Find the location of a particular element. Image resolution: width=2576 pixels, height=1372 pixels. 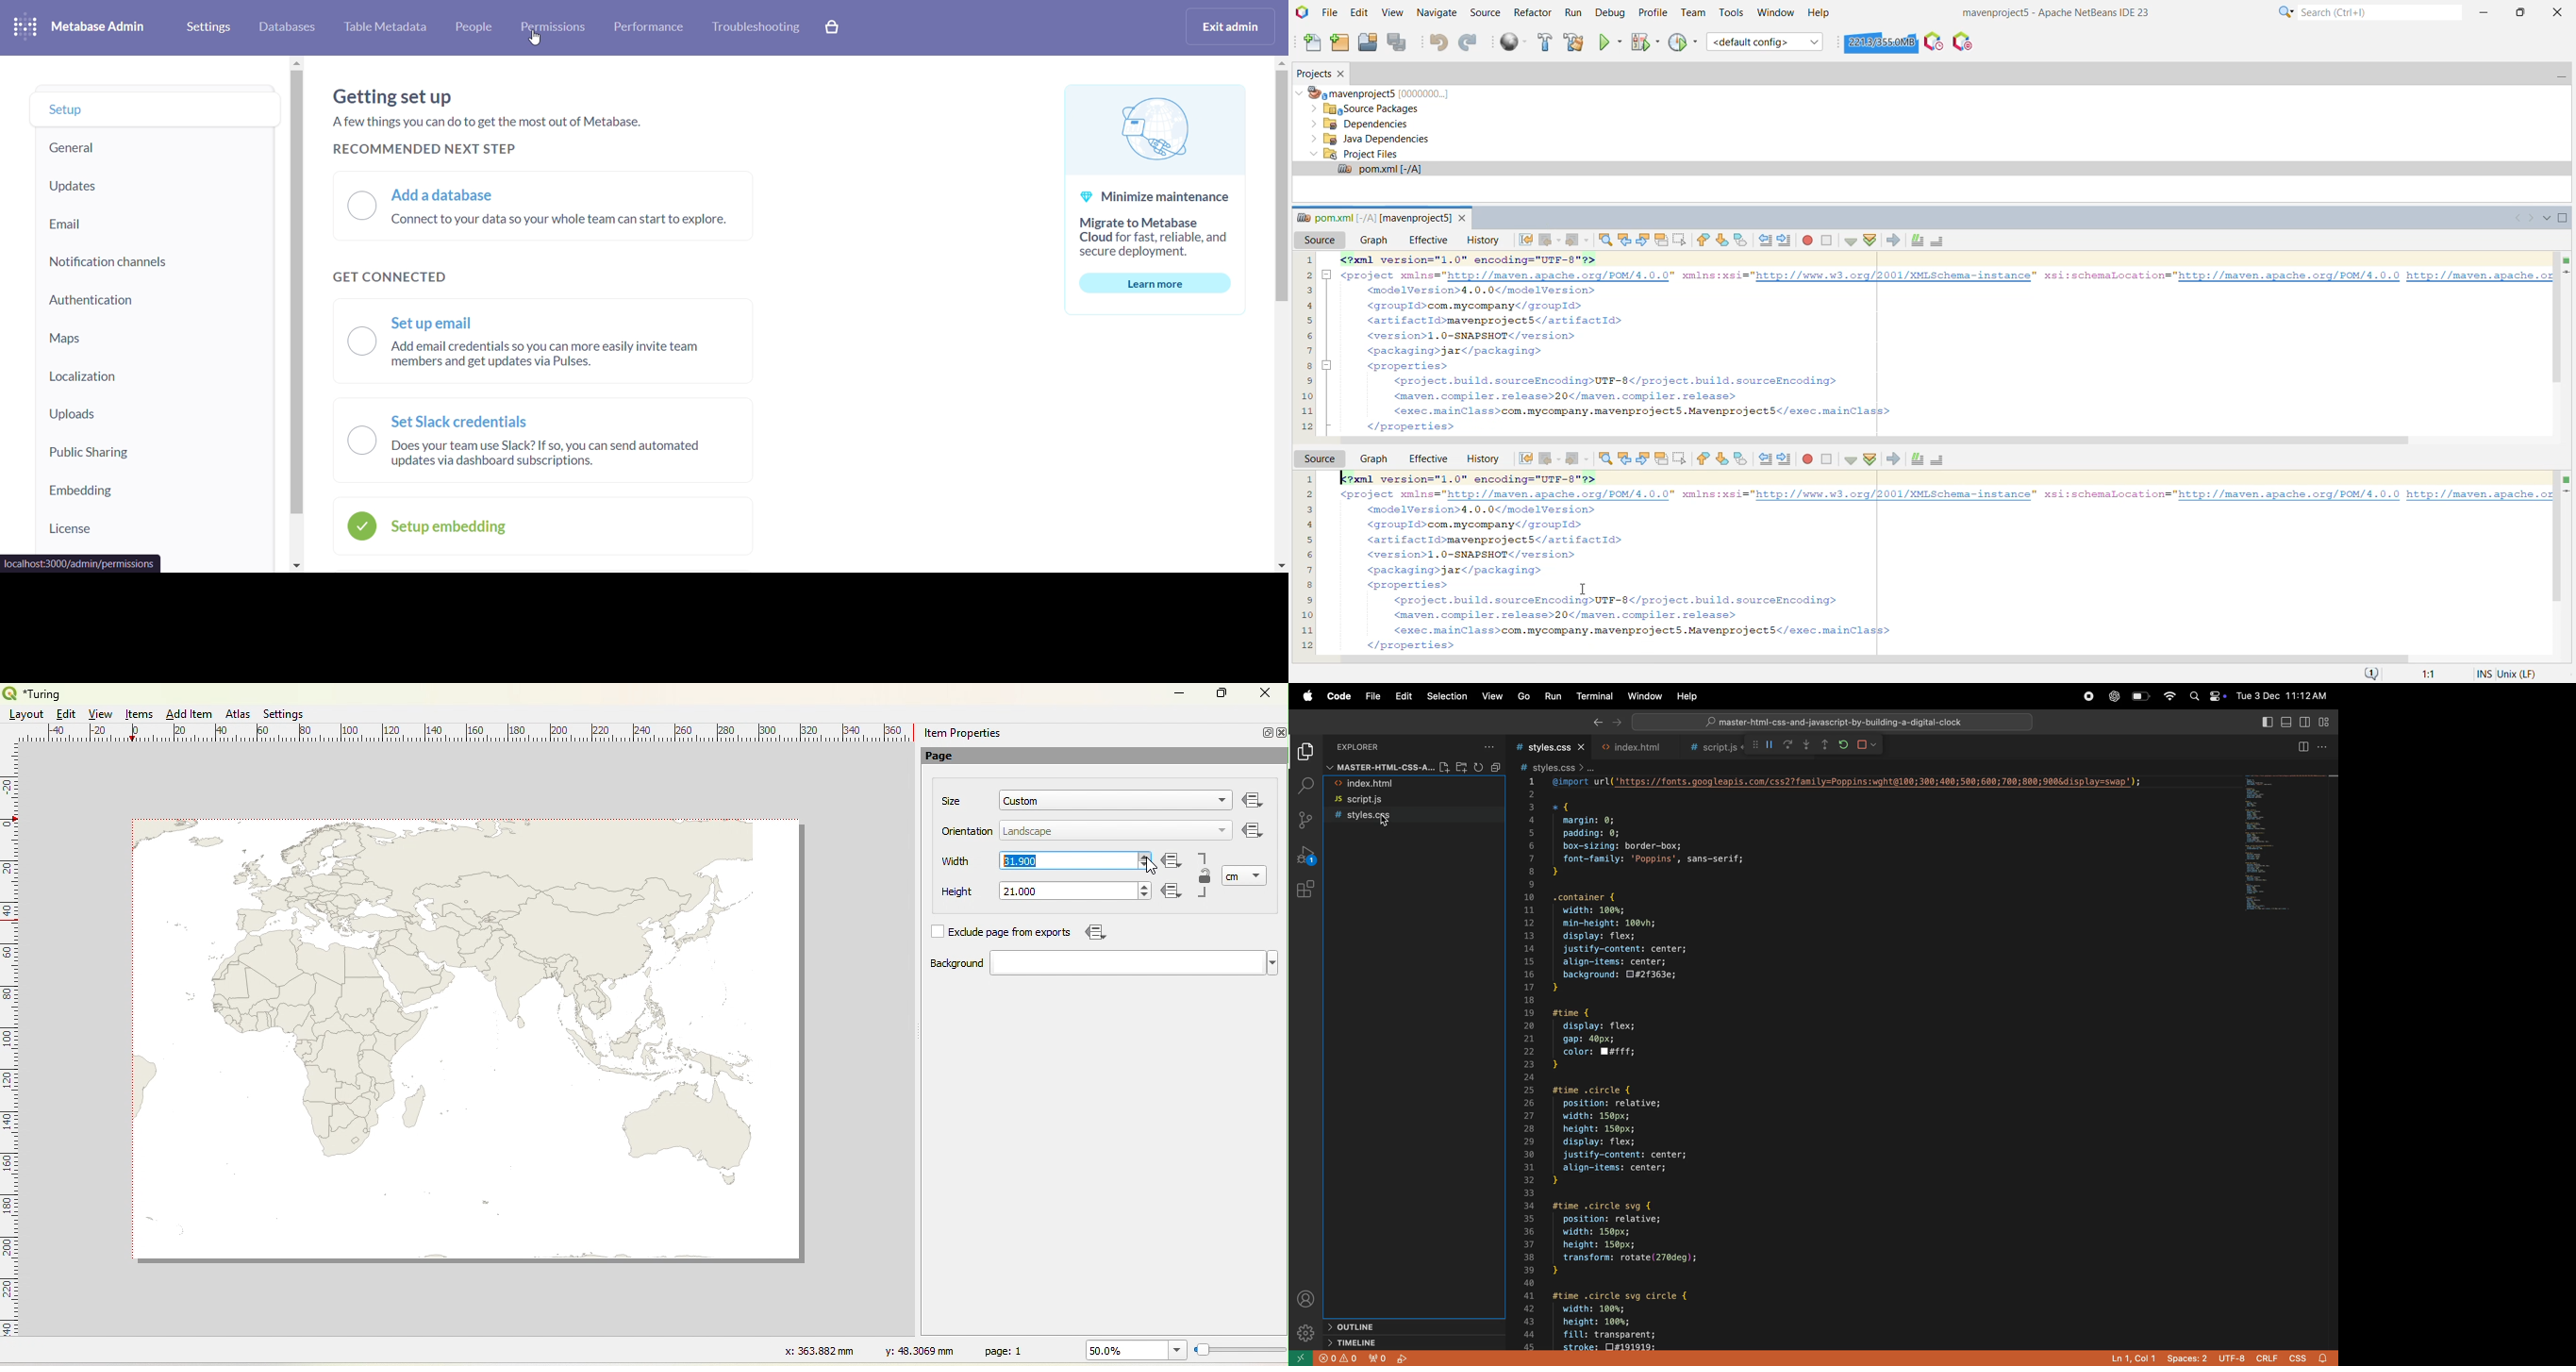

battery is located at coordinates (2139, 696).